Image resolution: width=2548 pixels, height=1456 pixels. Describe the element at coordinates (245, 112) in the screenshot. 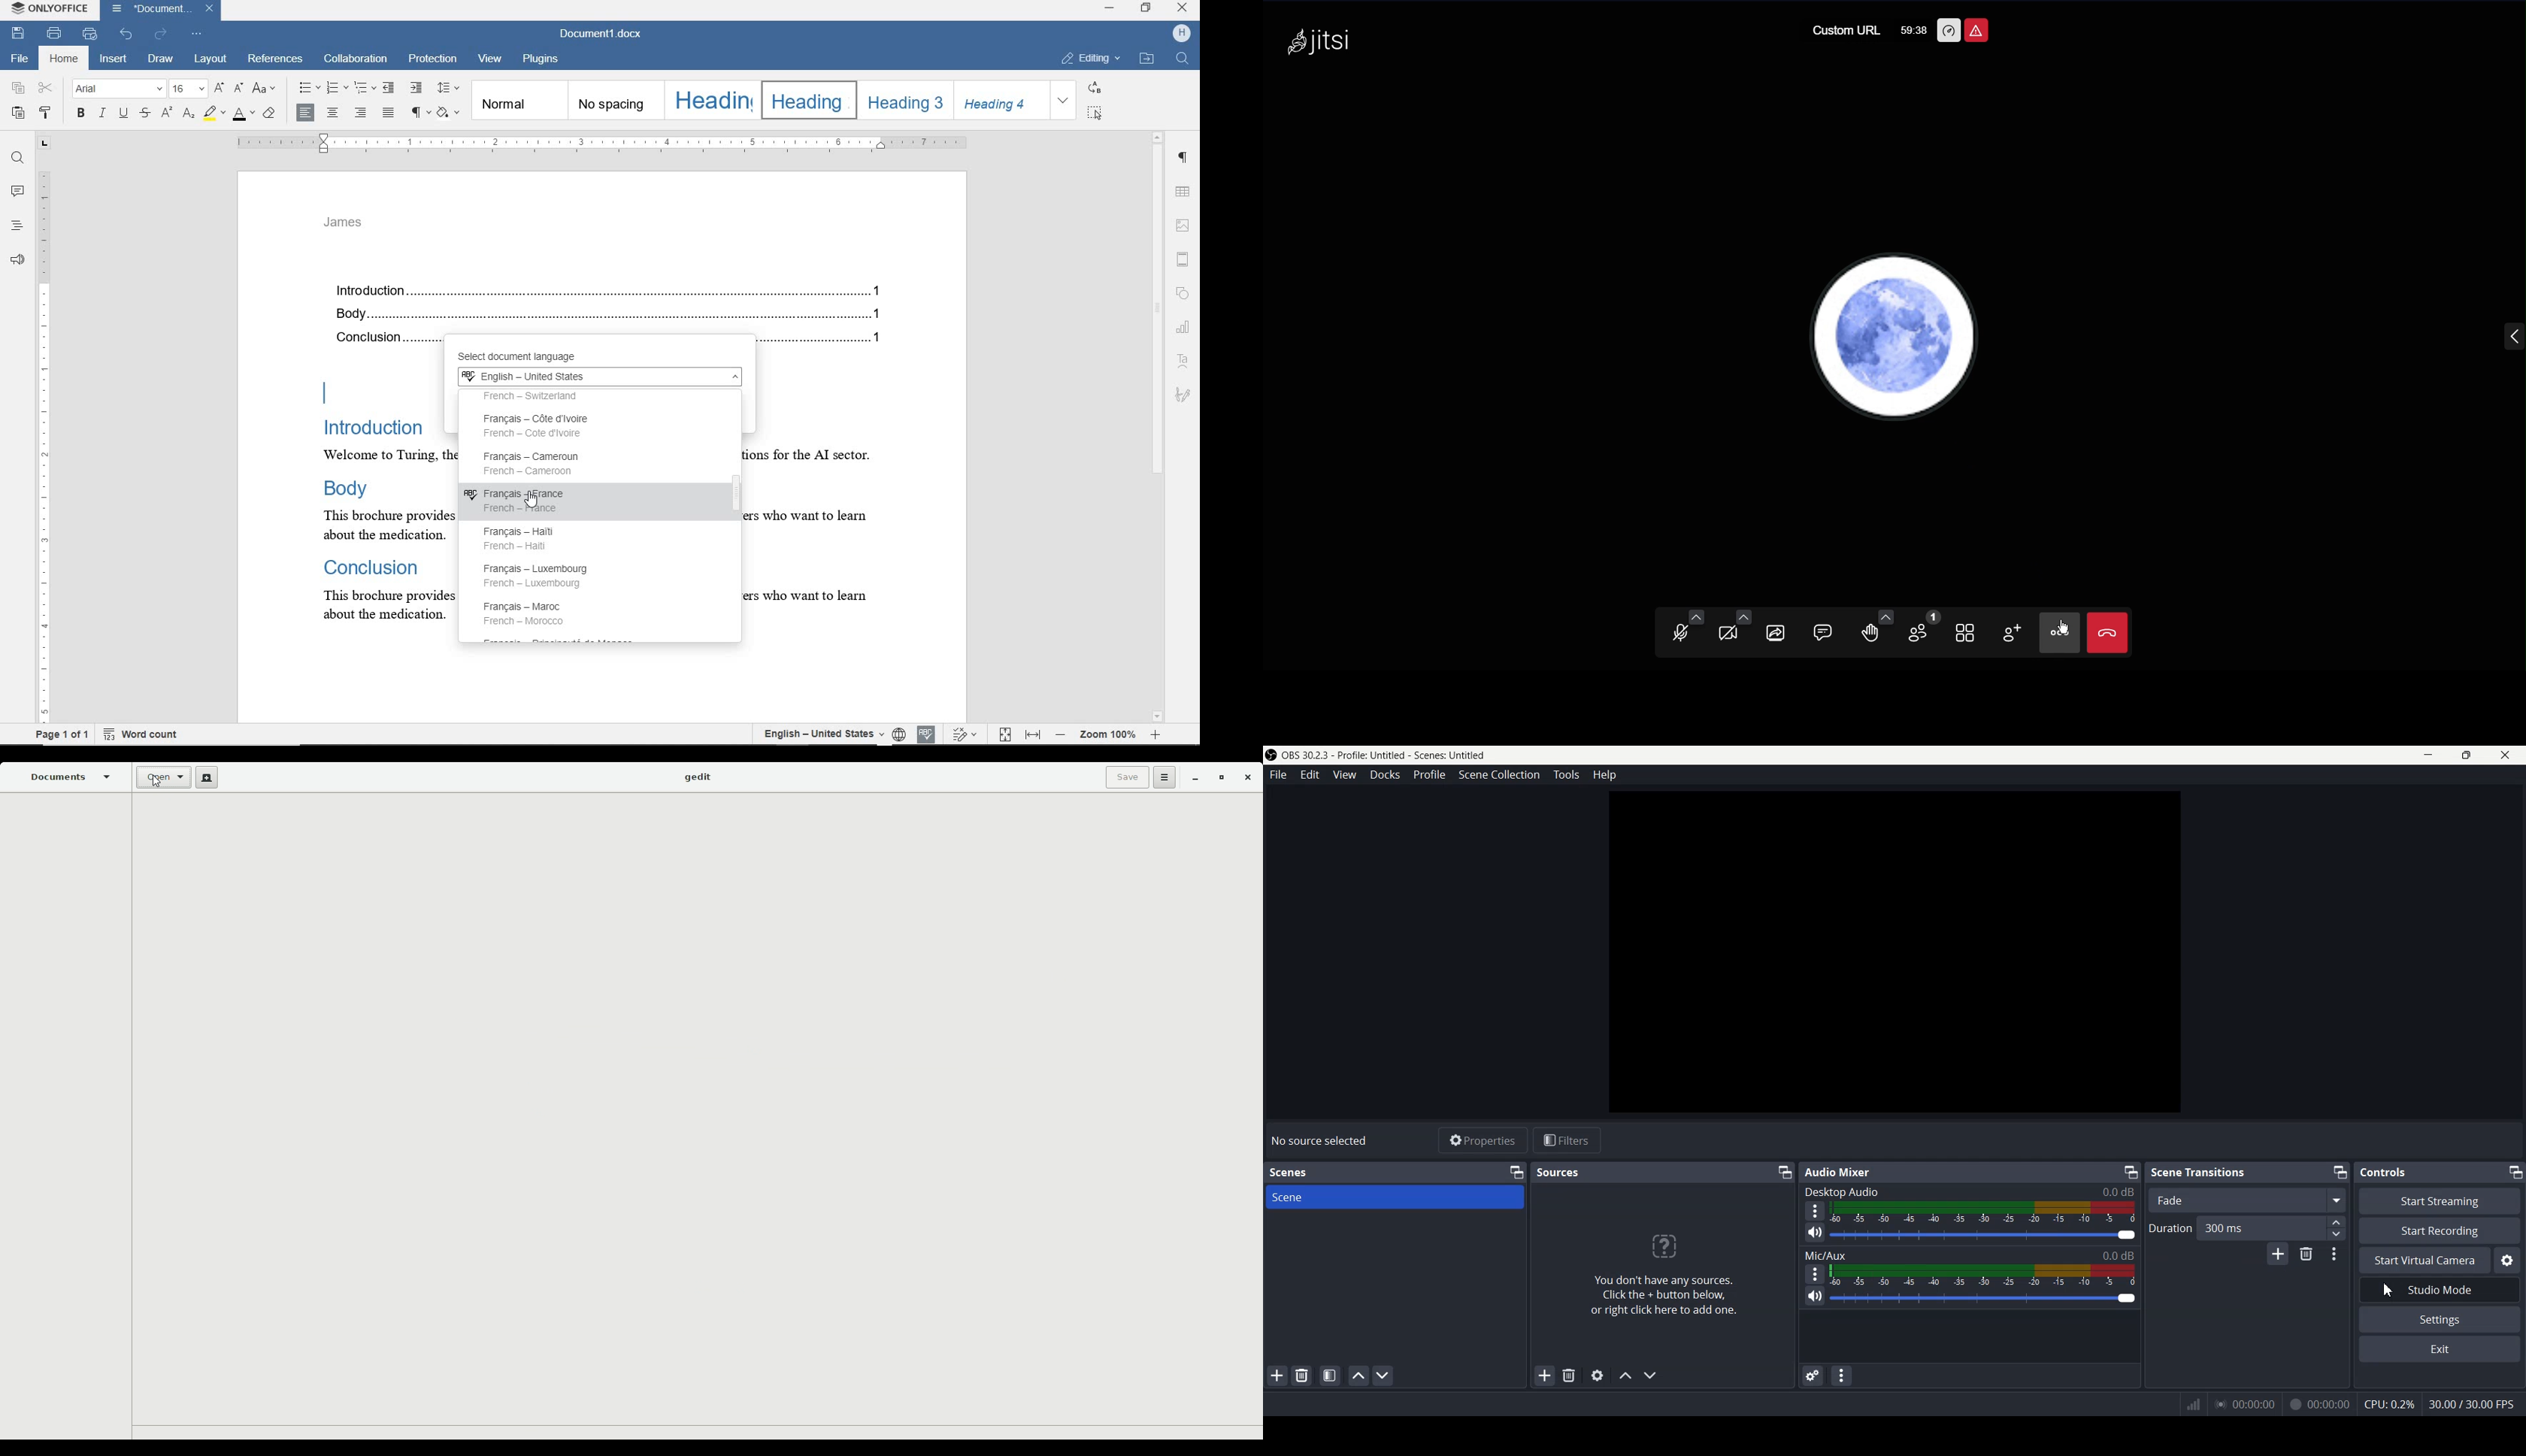

I see `font color` at that location.